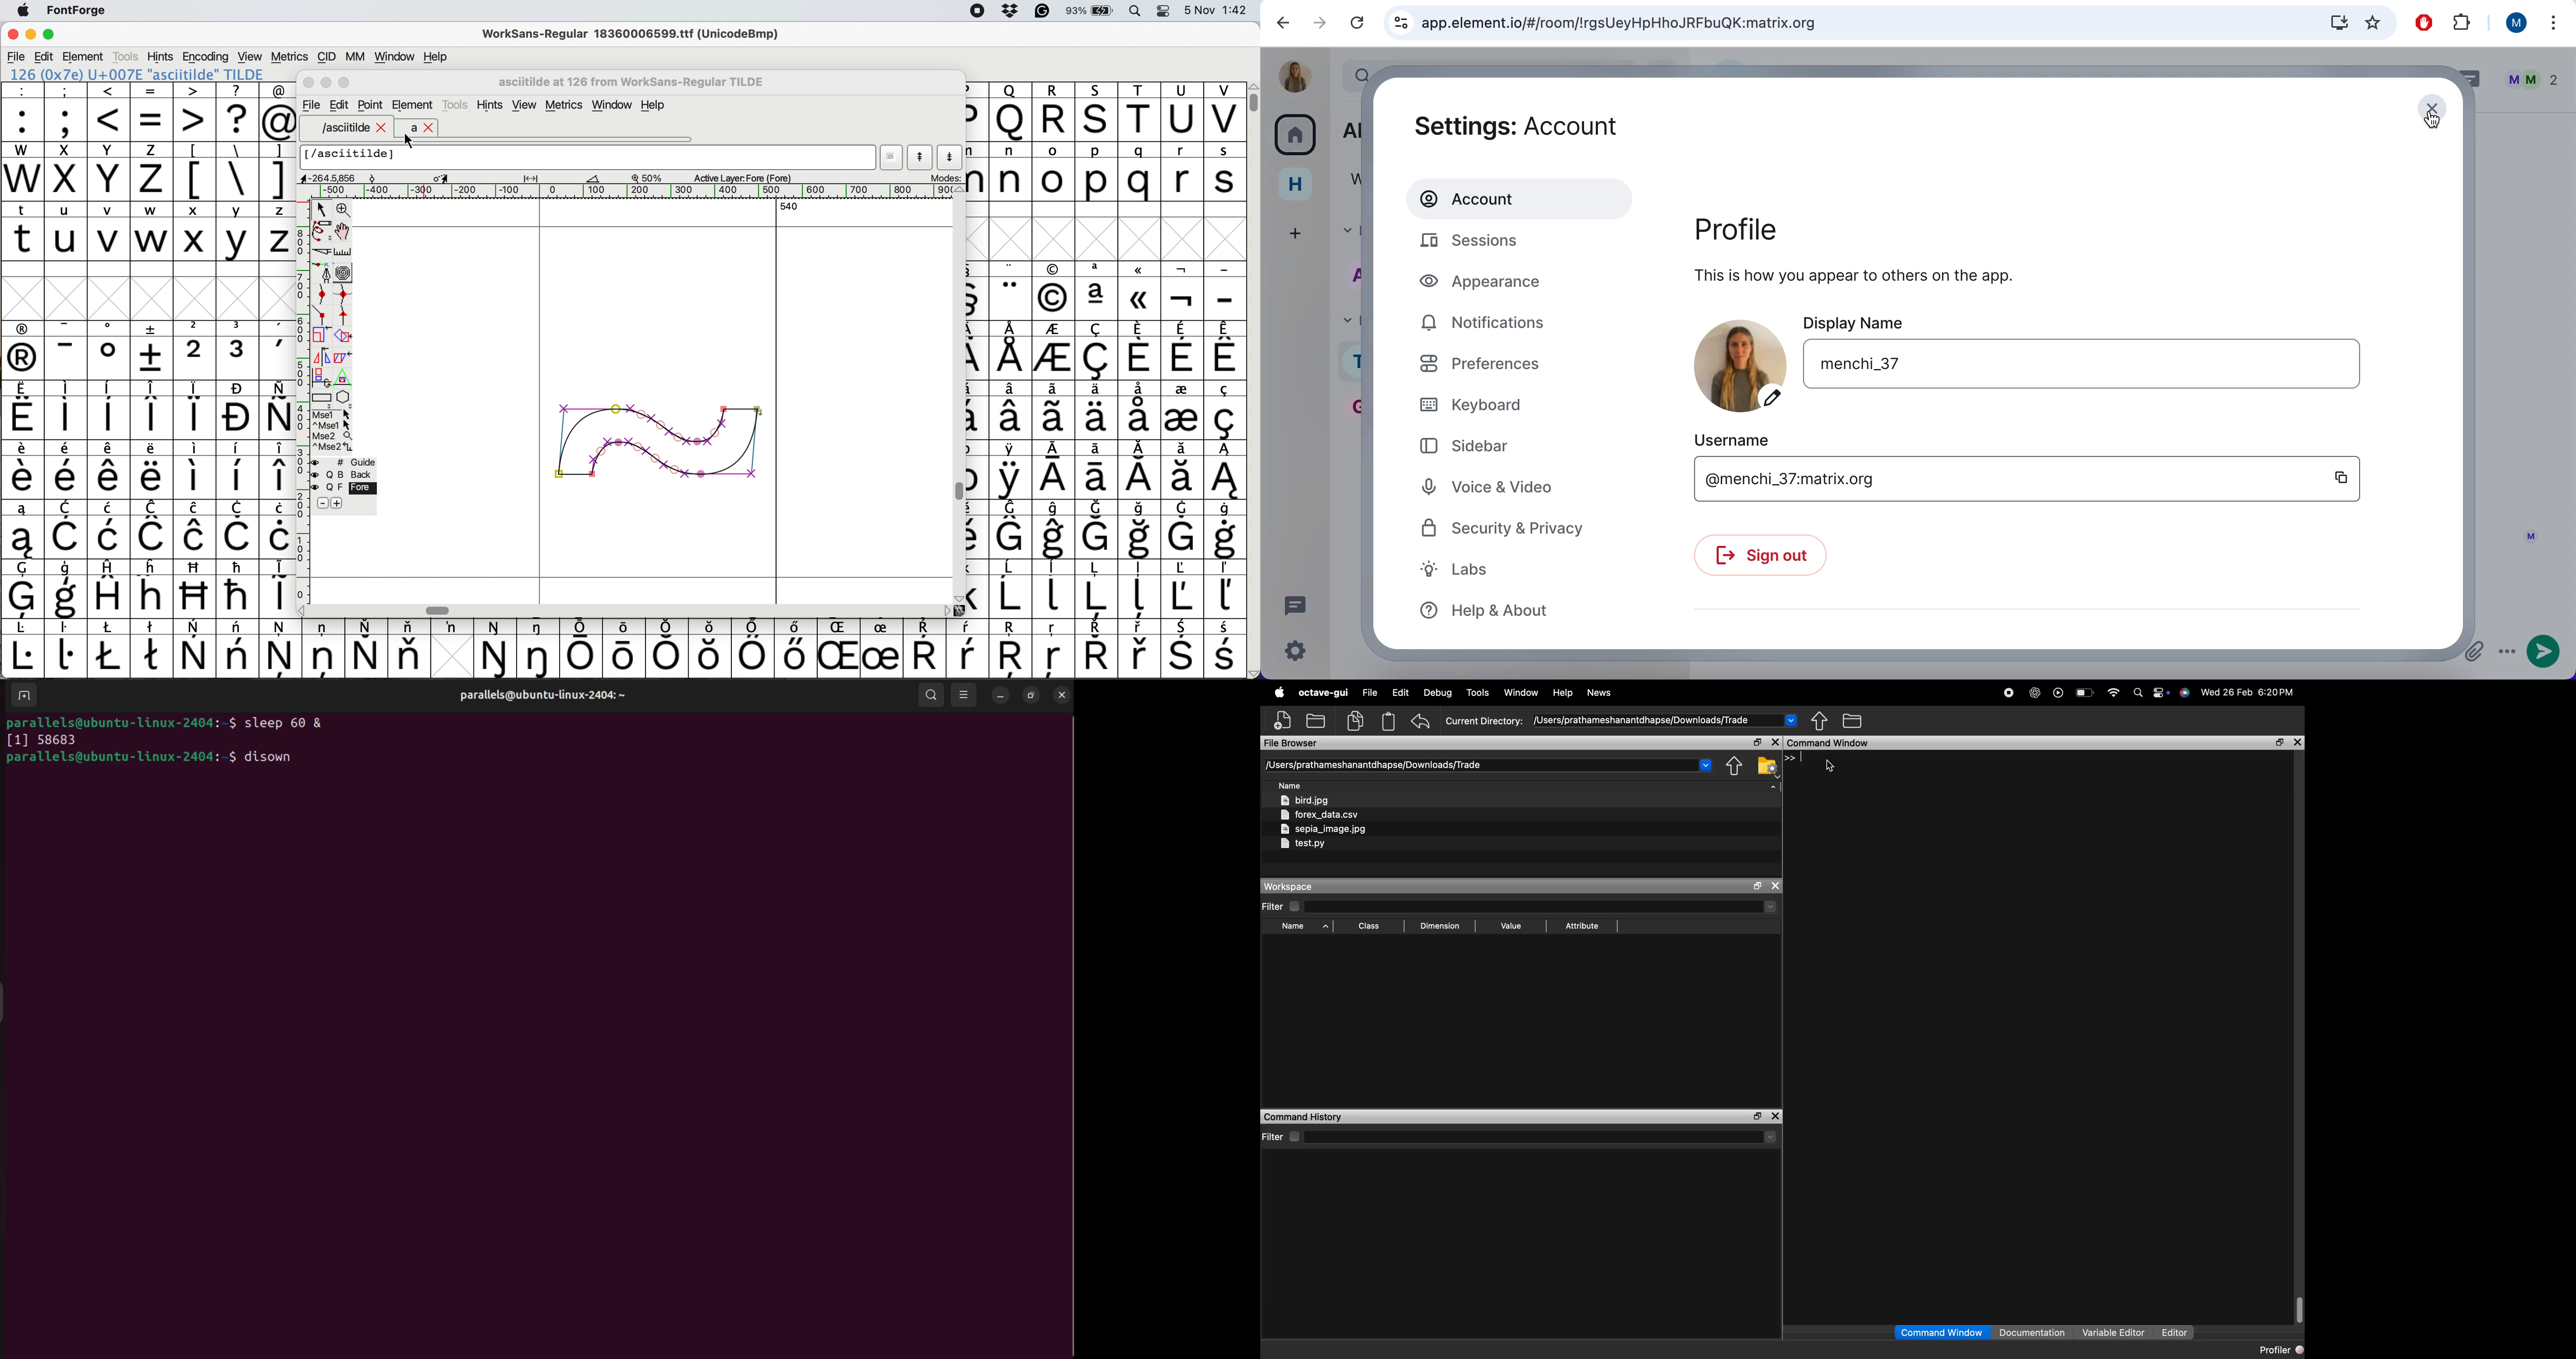  I want to click on user, so click(2117, 368).